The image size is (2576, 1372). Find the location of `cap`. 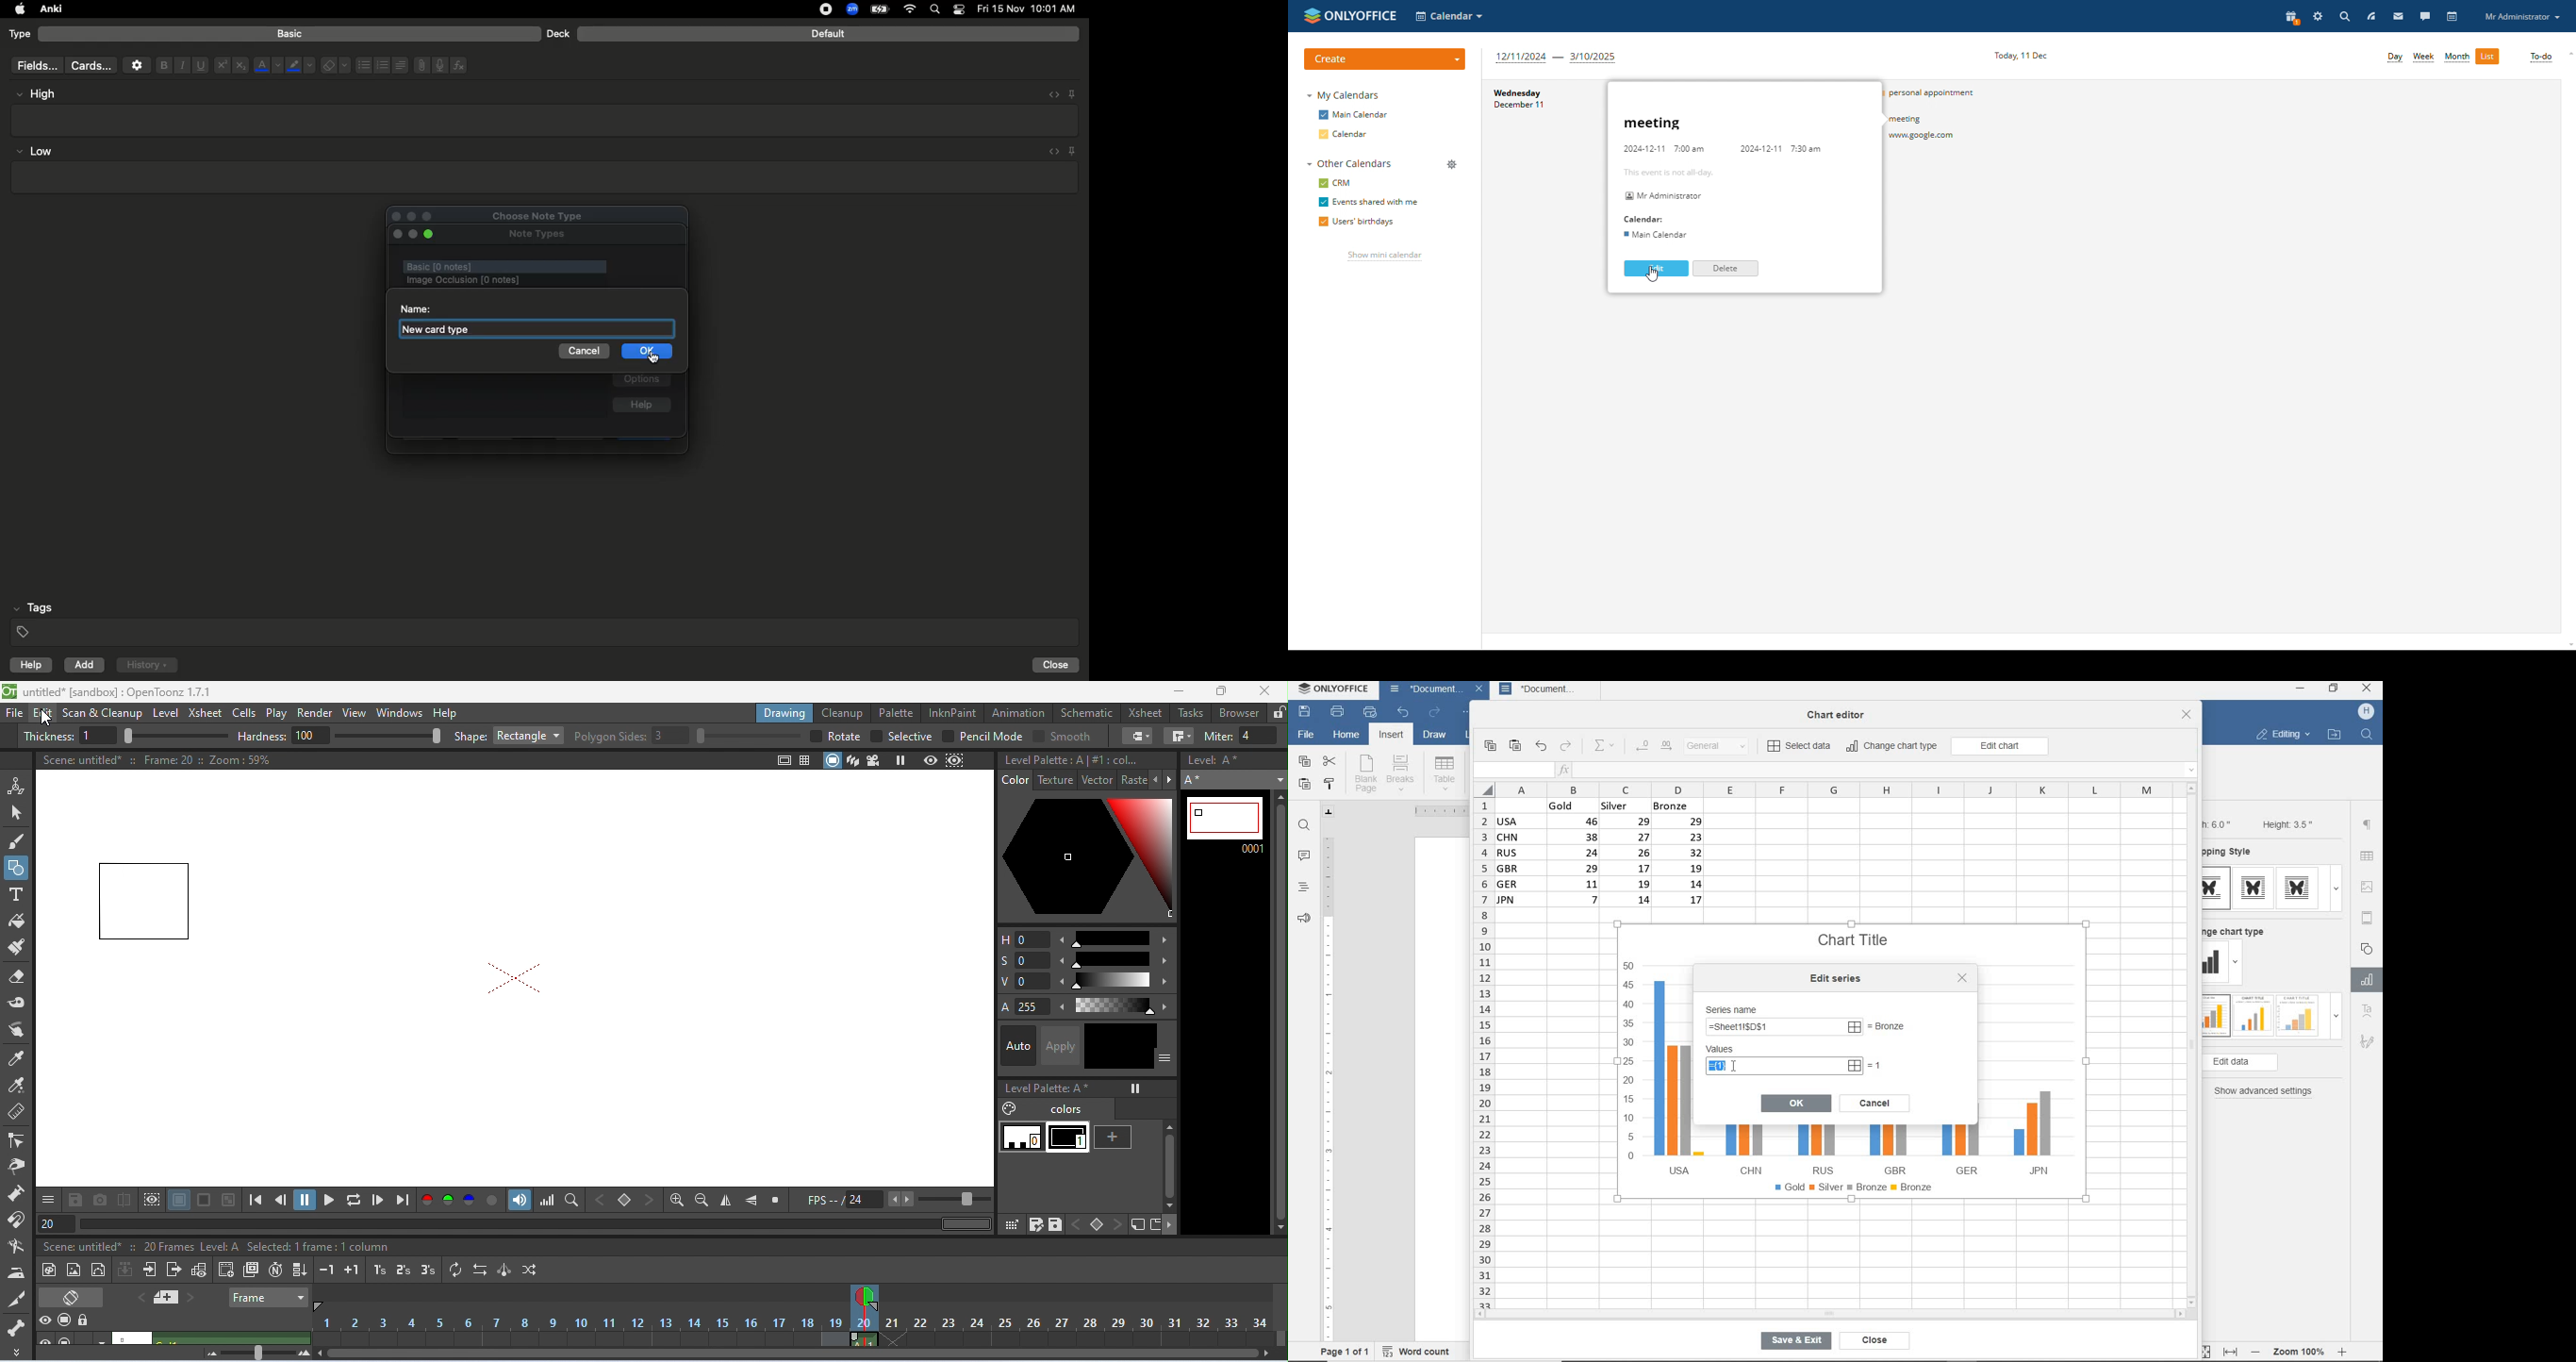

cap is located at coordinates (1136, 736).